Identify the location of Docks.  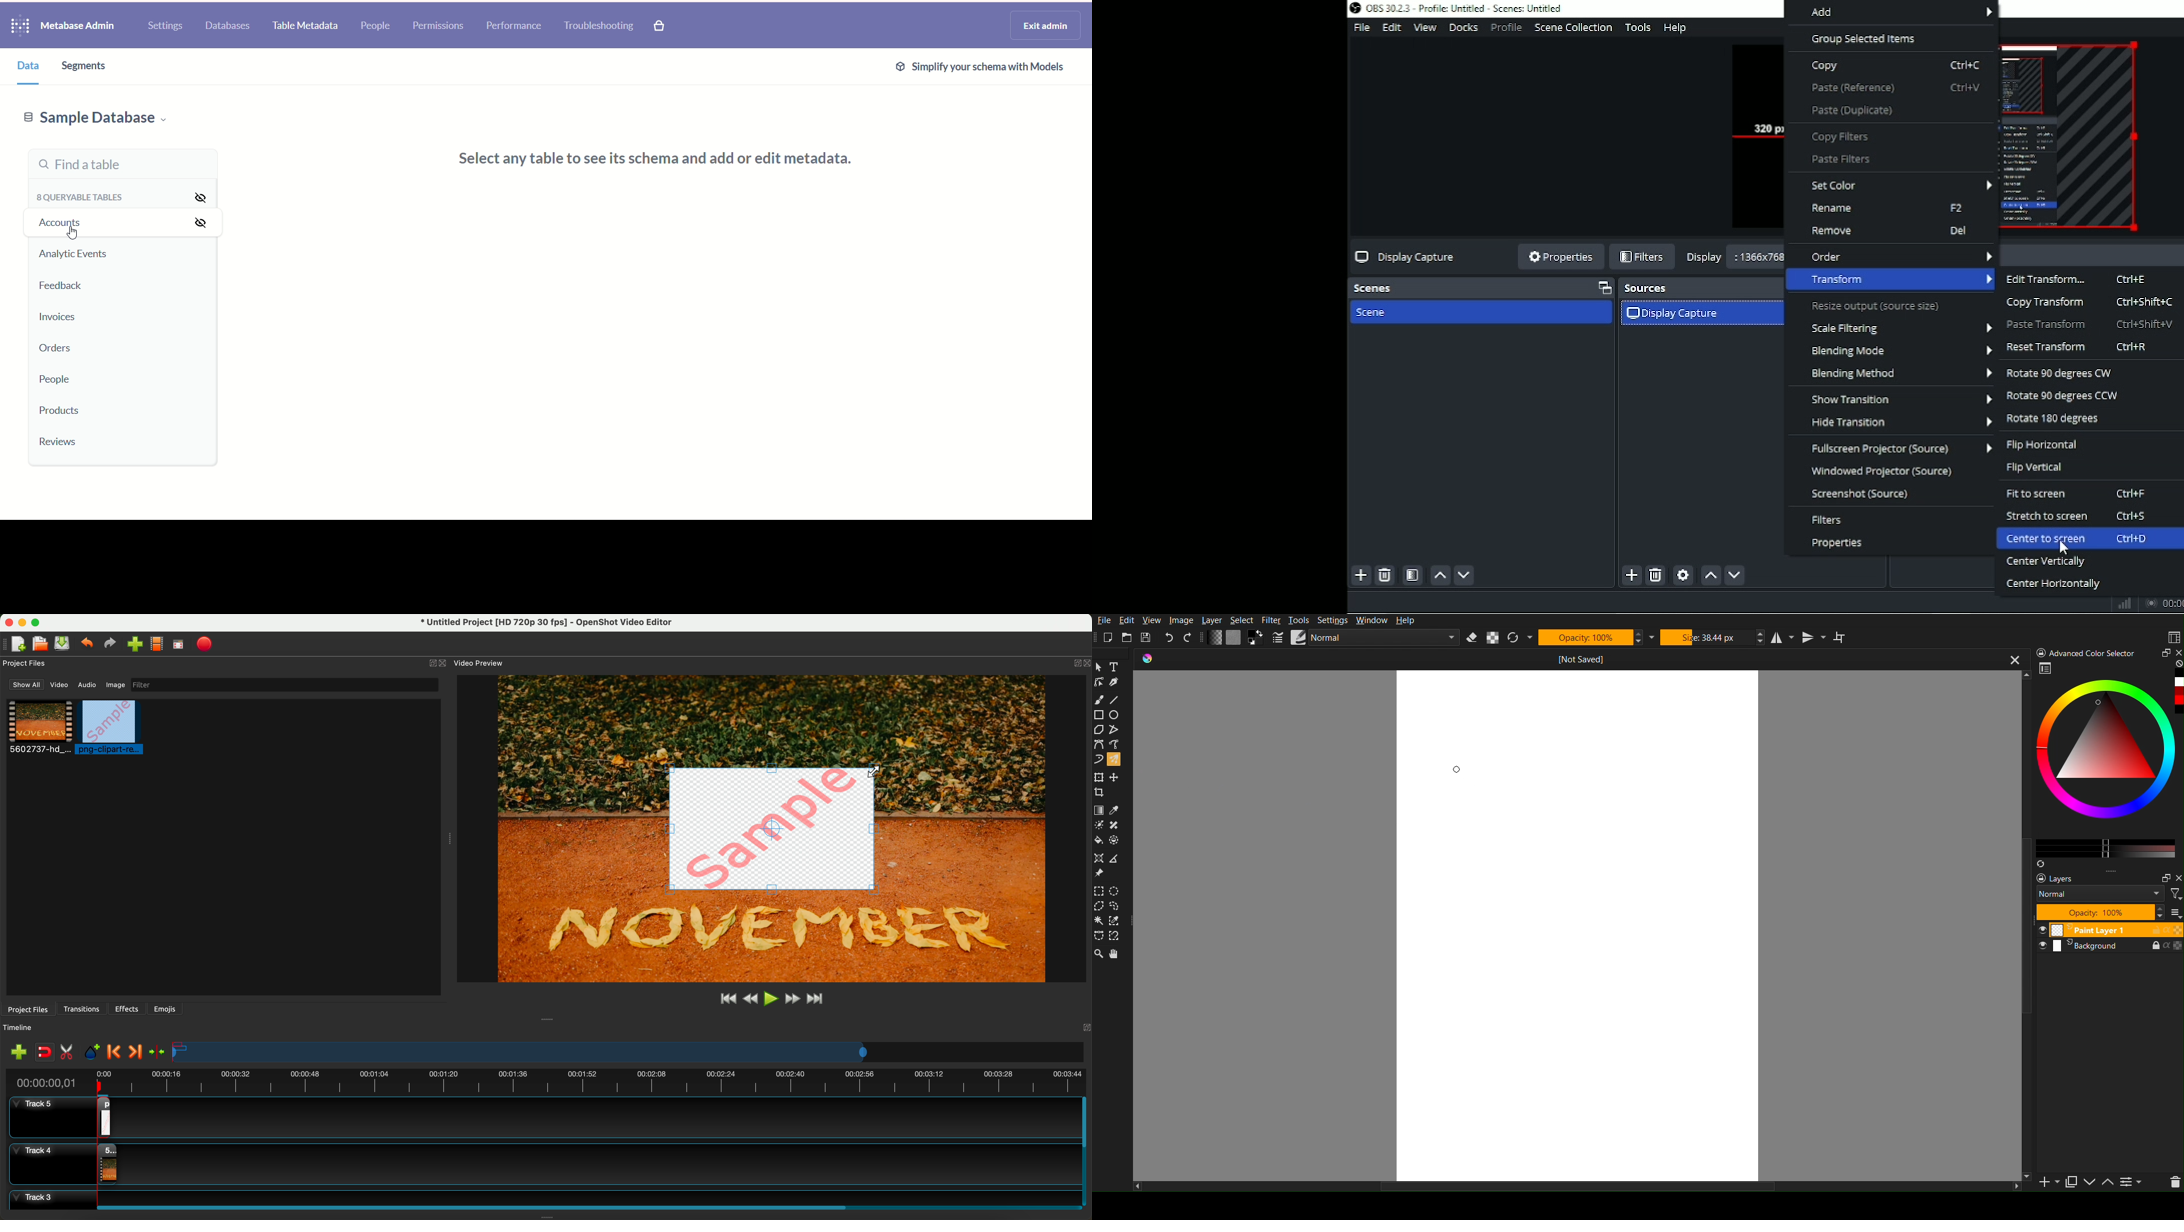
(1462, 28).